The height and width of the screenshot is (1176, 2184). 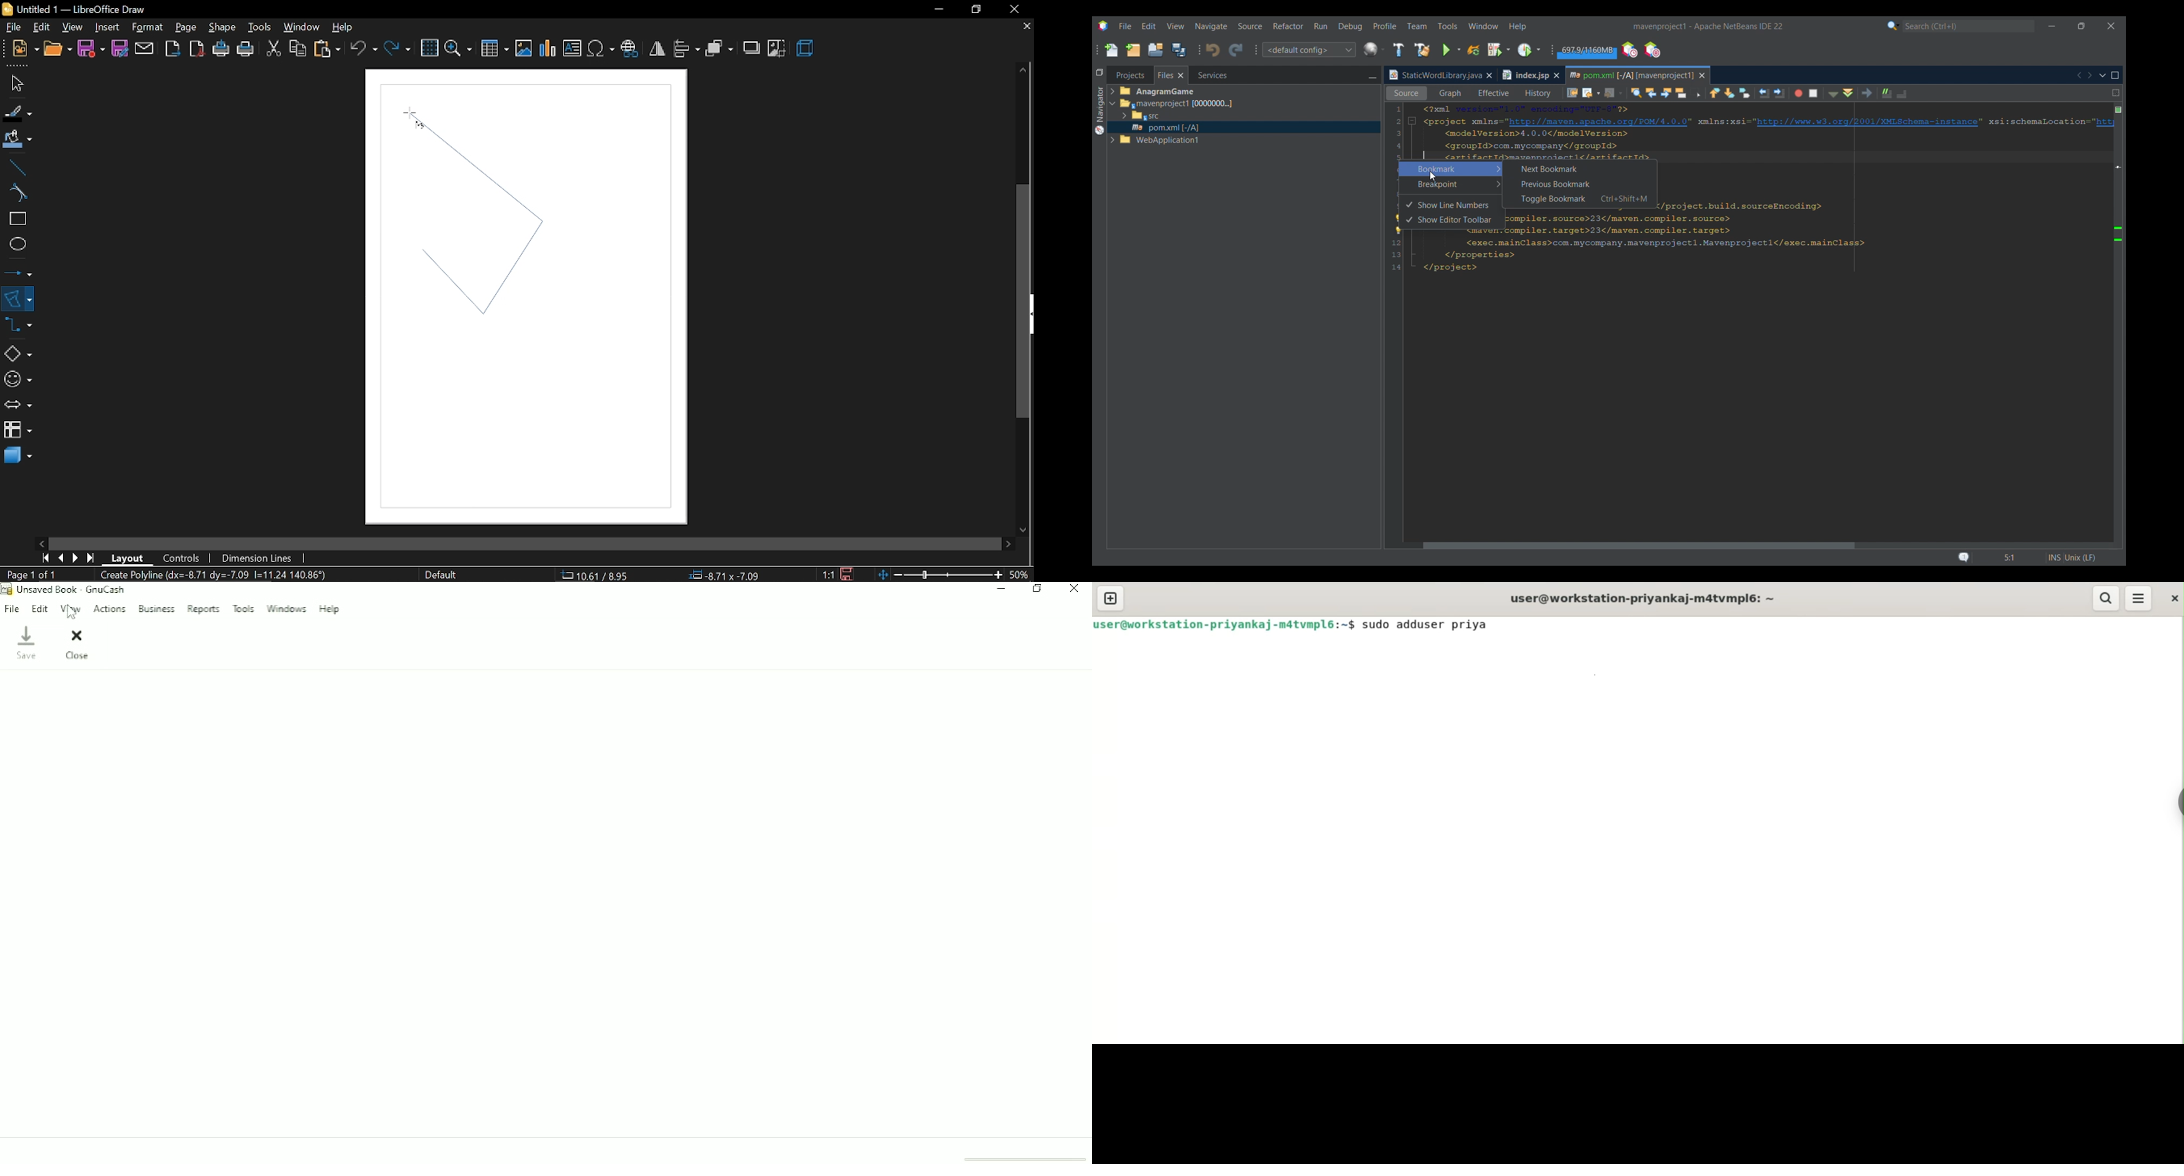 What do you see at coordinates (15, 246) in the screenshot?
I see `ellipse` at bounding box center [15, 246].